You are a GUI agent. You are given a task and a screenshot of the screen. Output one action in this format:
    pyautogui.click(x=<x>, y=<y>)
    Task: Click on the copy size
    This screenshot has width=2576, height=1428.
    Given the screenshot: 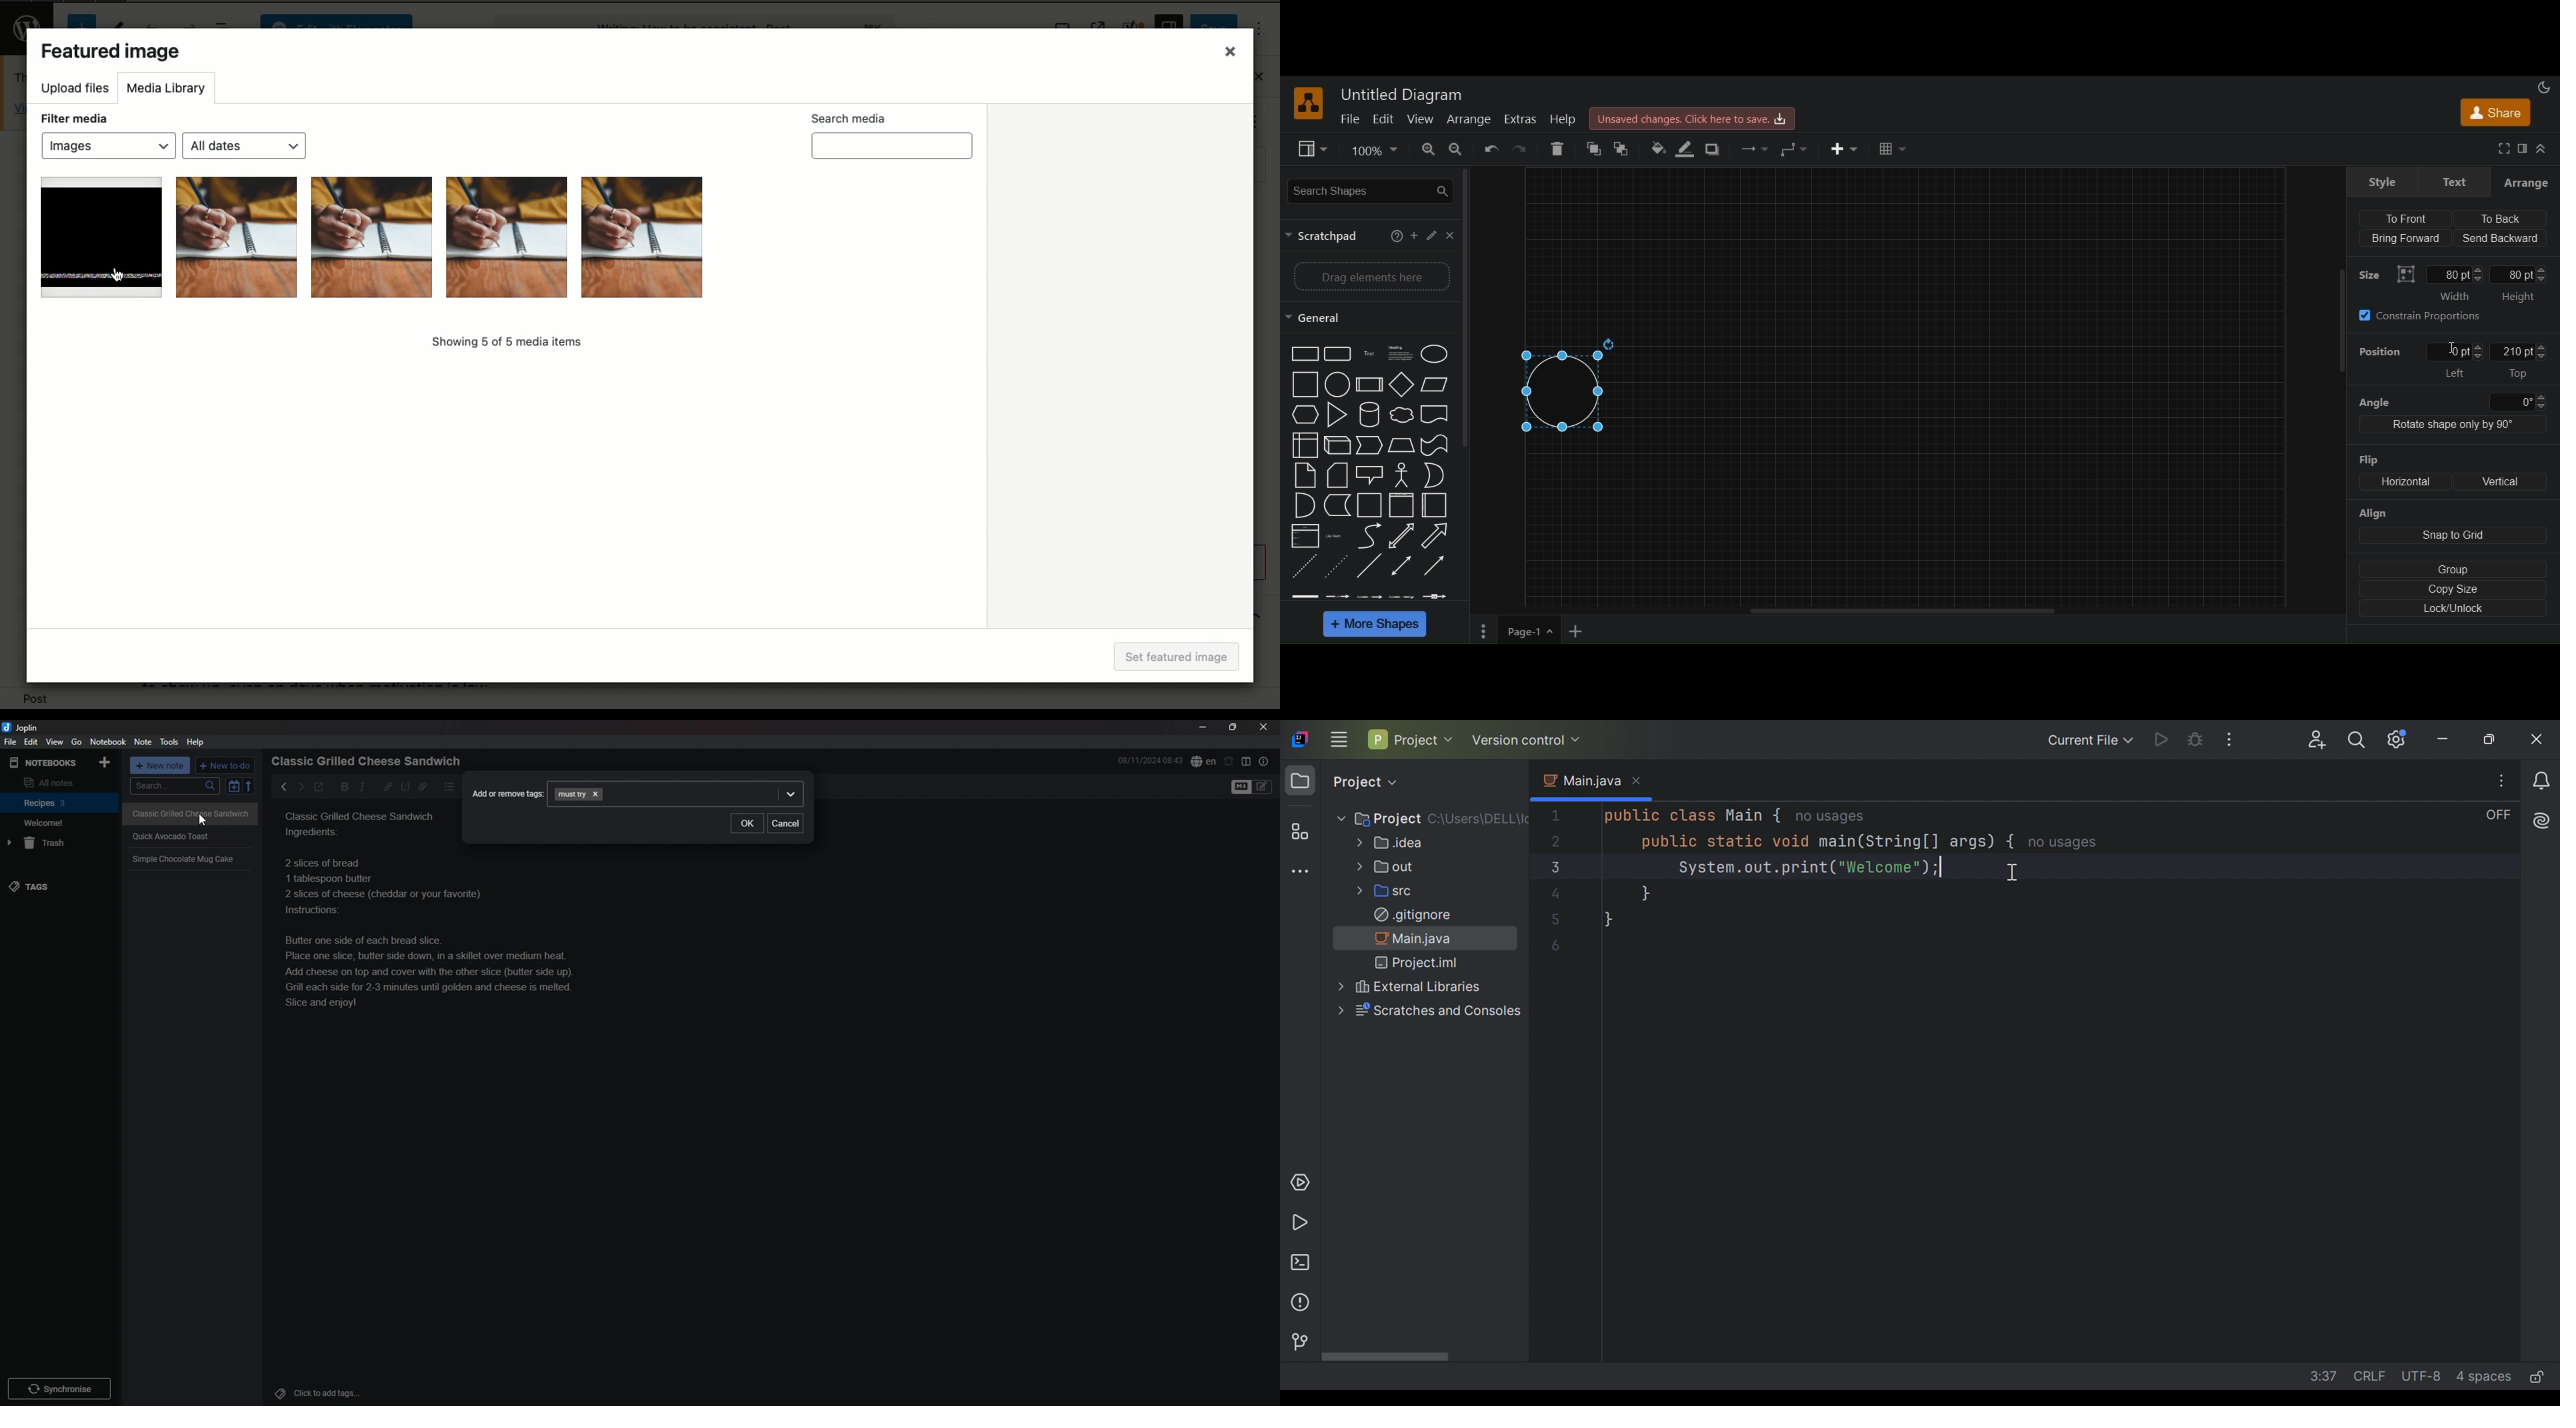 What is the action you would take?
    pyautogui.click(x=2455, y=588)
    